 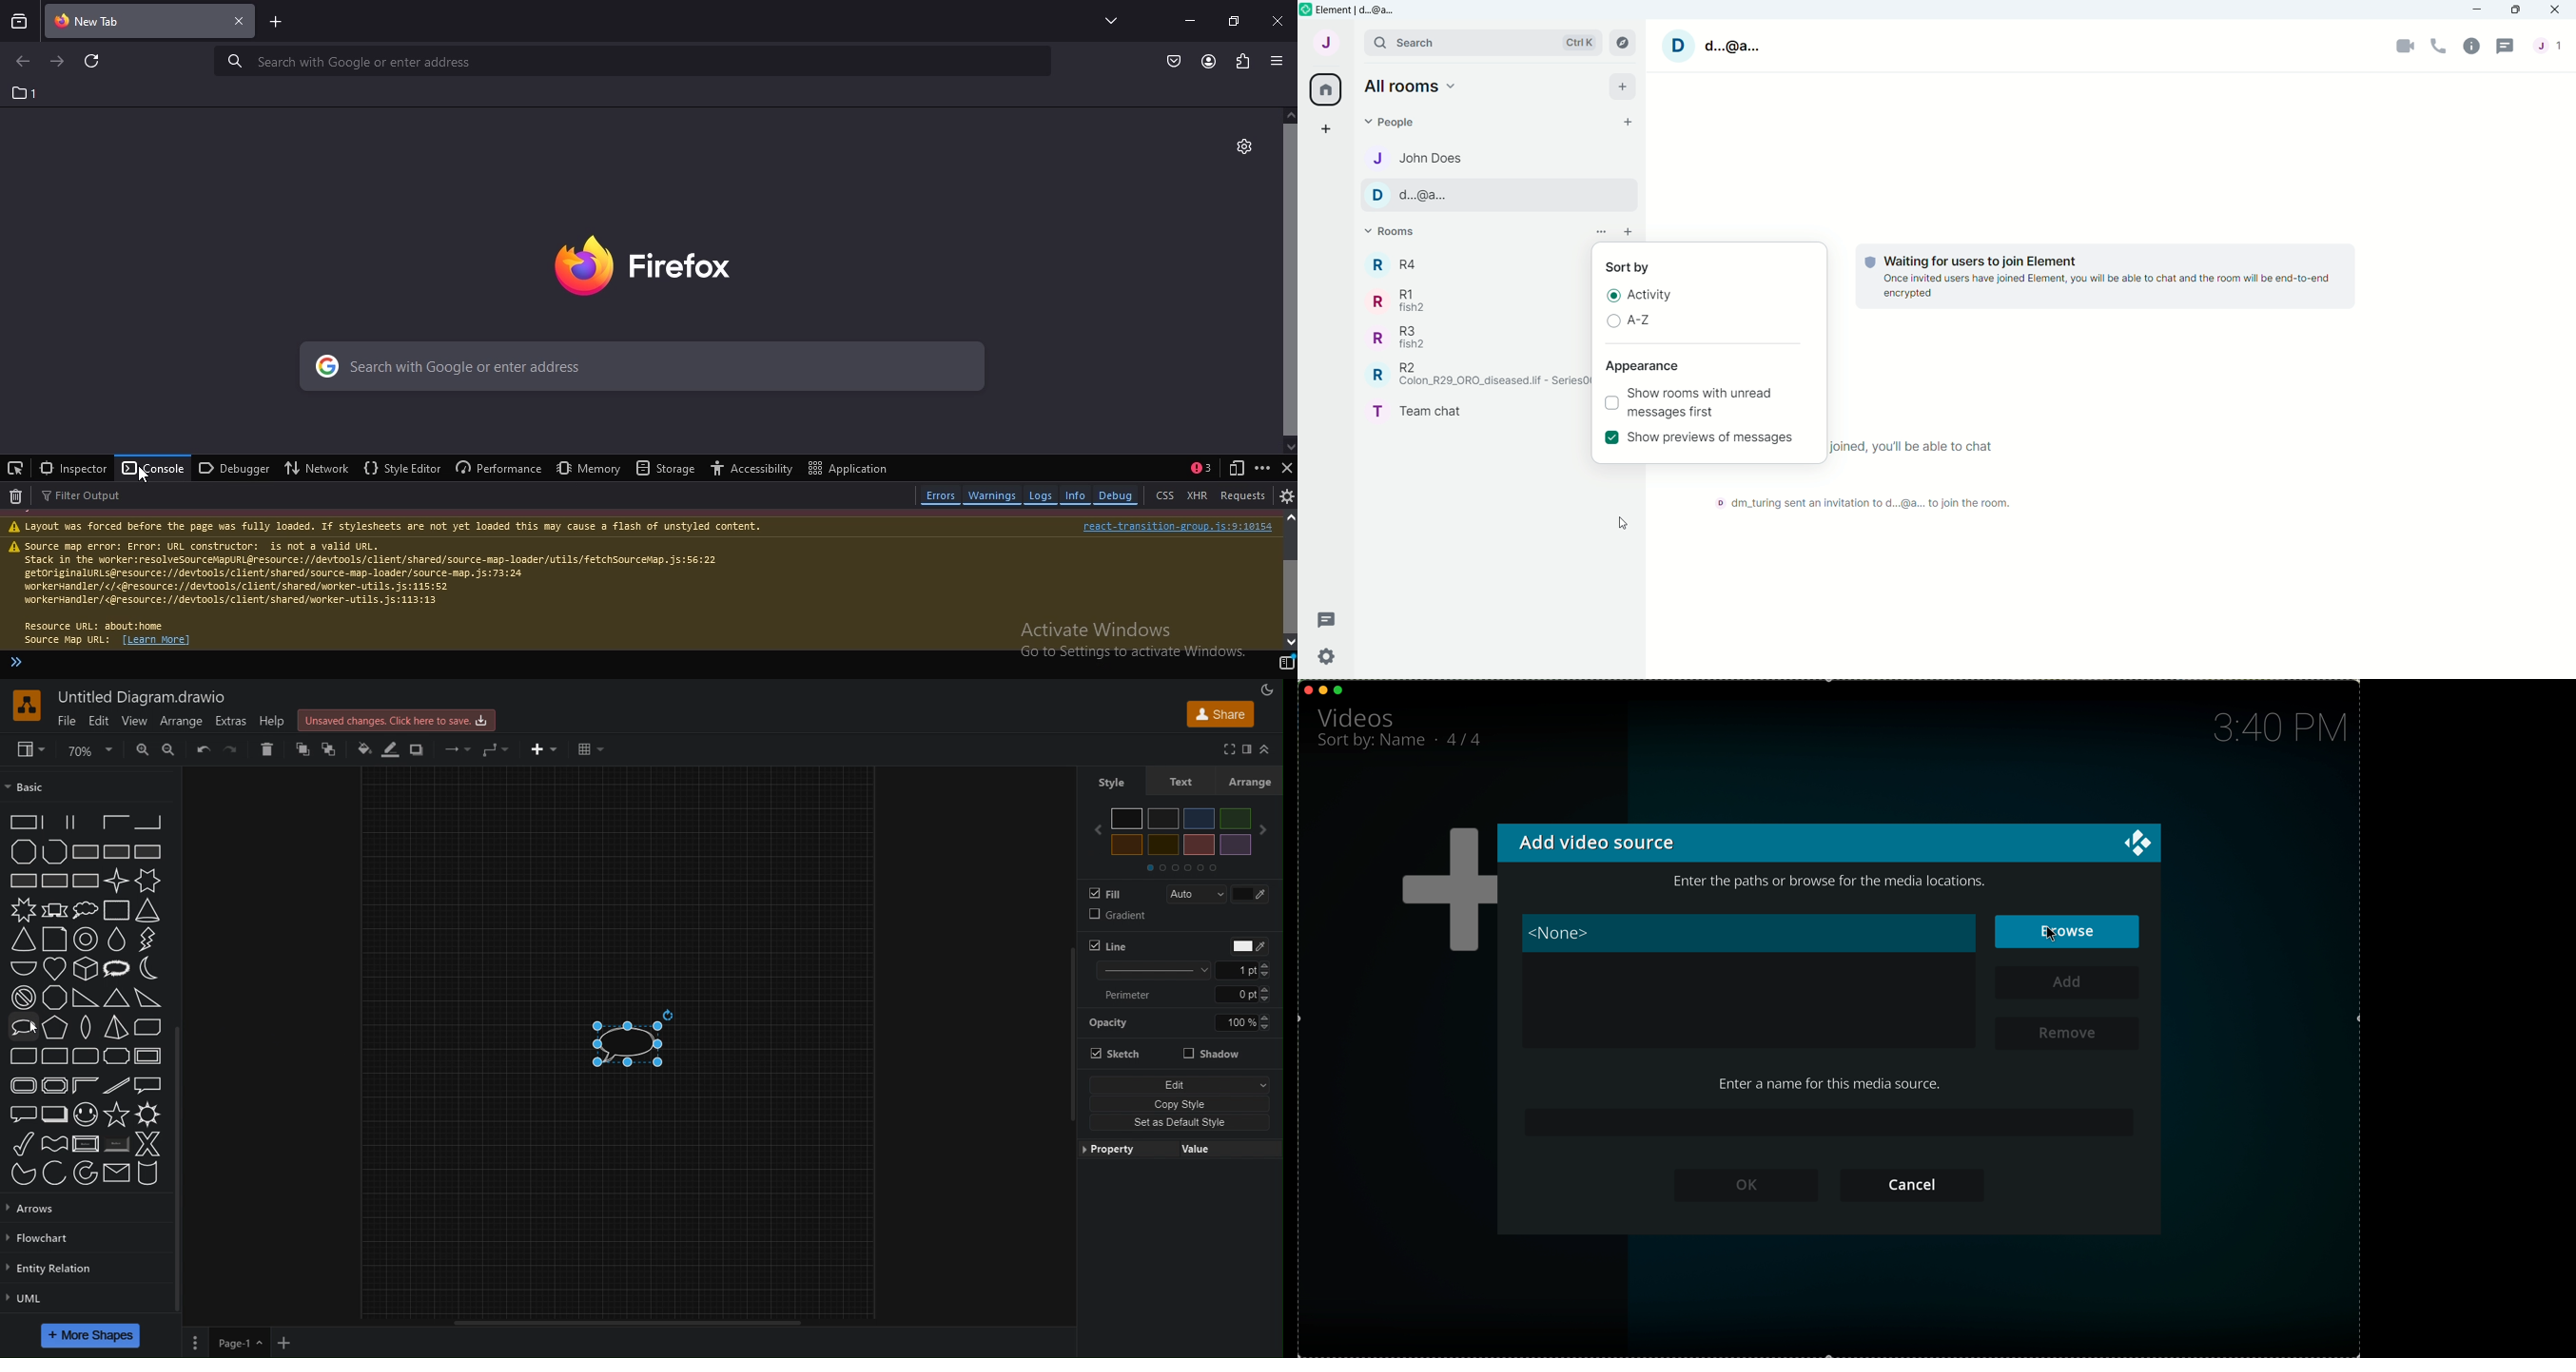 I want to click on View, so click(x=134, y=719).